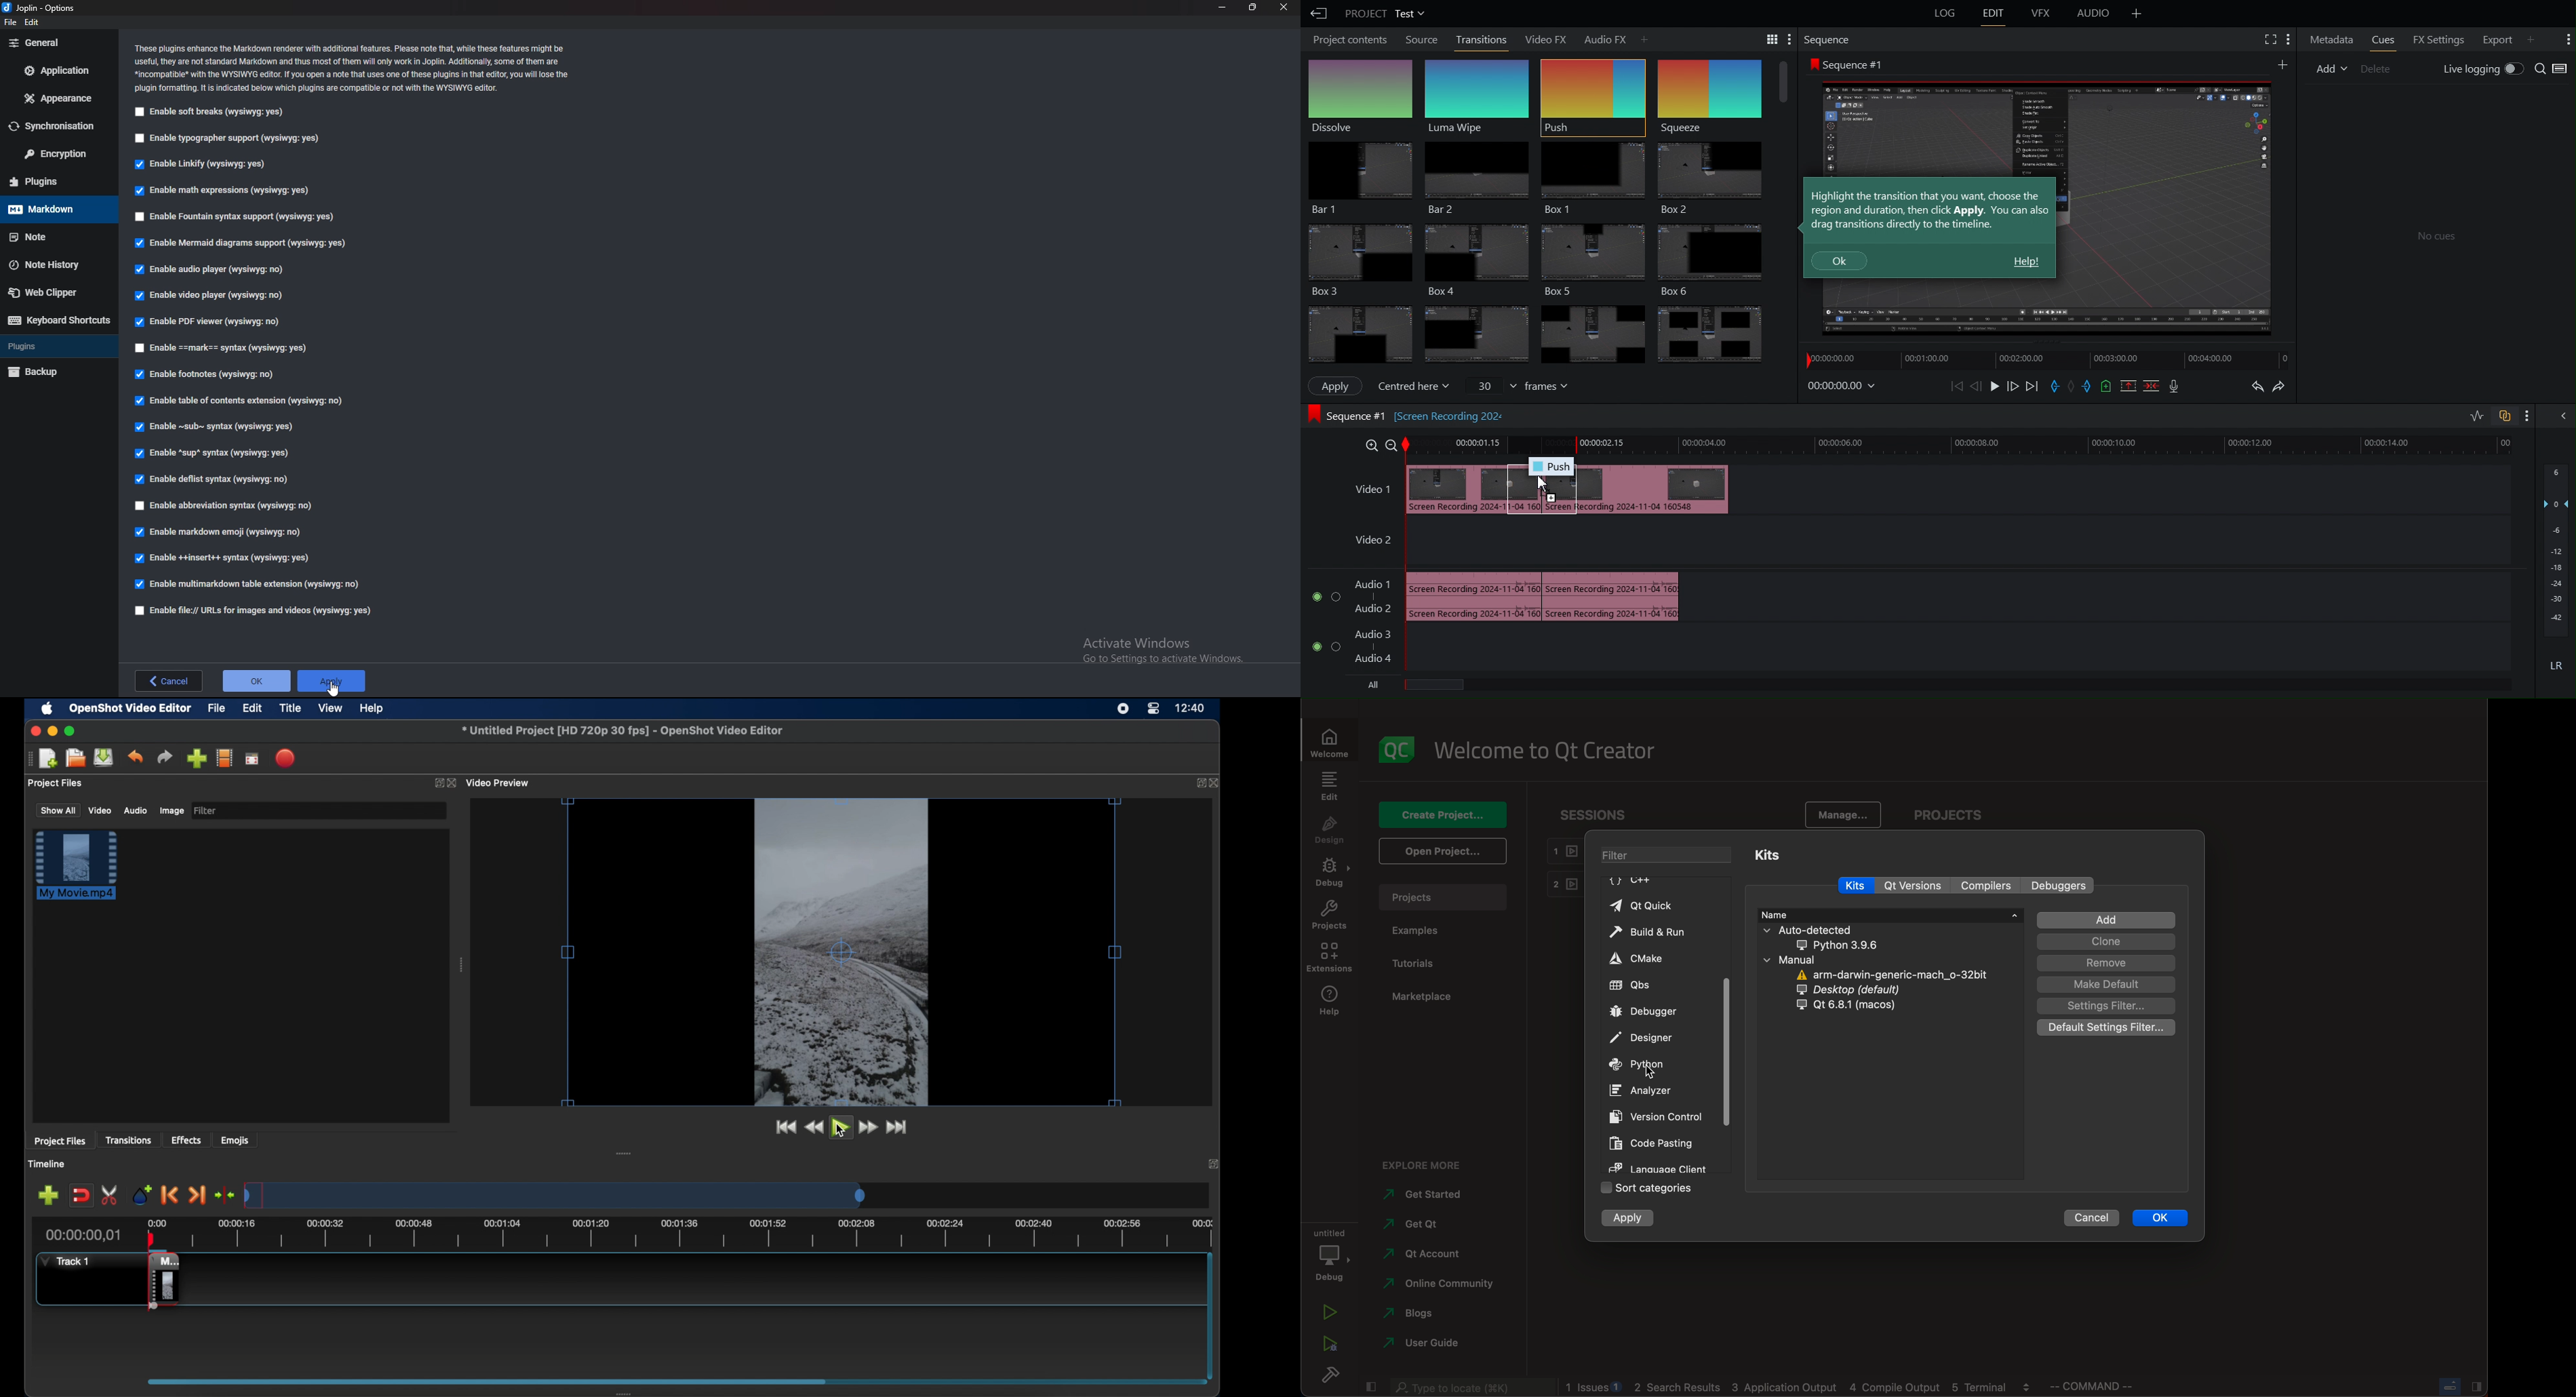 The image size is (2576, 1400). Describe the element at coordinates (43, 8) in the screenshot. I see `options` at that location.